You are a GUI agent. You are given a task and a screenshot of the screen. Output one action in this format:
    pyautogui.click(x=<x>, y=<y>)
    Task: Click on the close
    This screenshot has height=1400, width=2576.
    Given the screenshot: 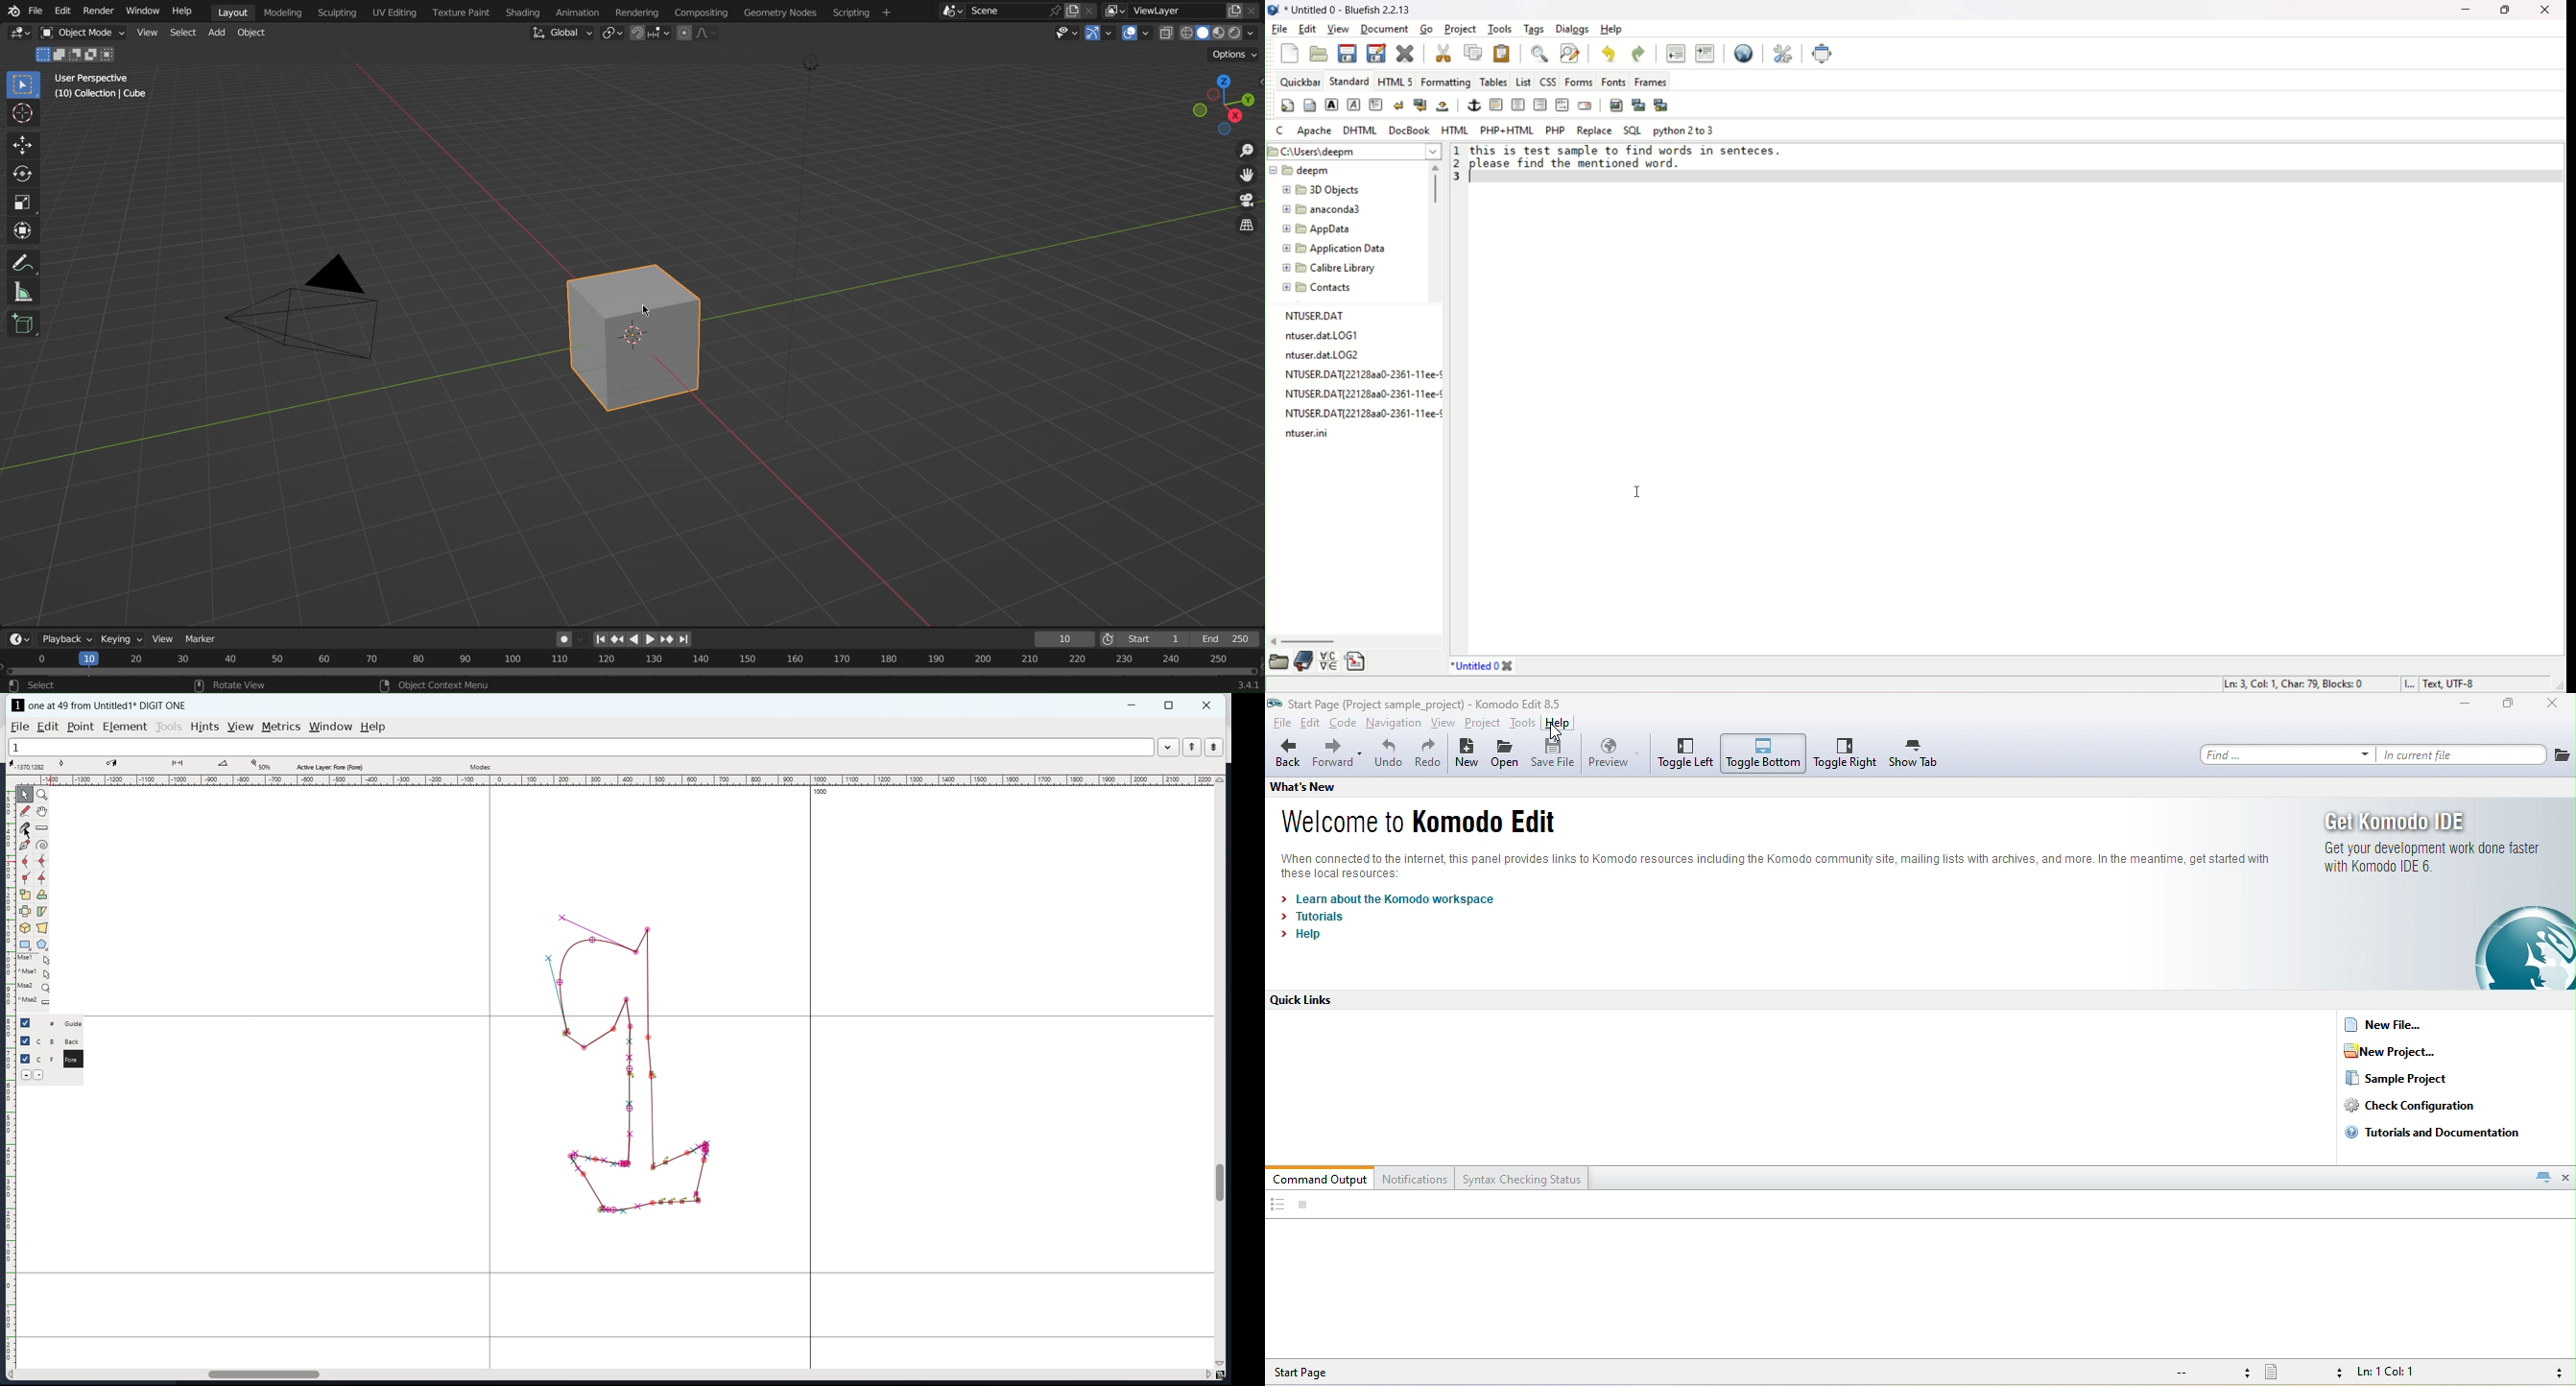 What is the action you would take?
    pyautogui.click(x=2548, y=10)
    